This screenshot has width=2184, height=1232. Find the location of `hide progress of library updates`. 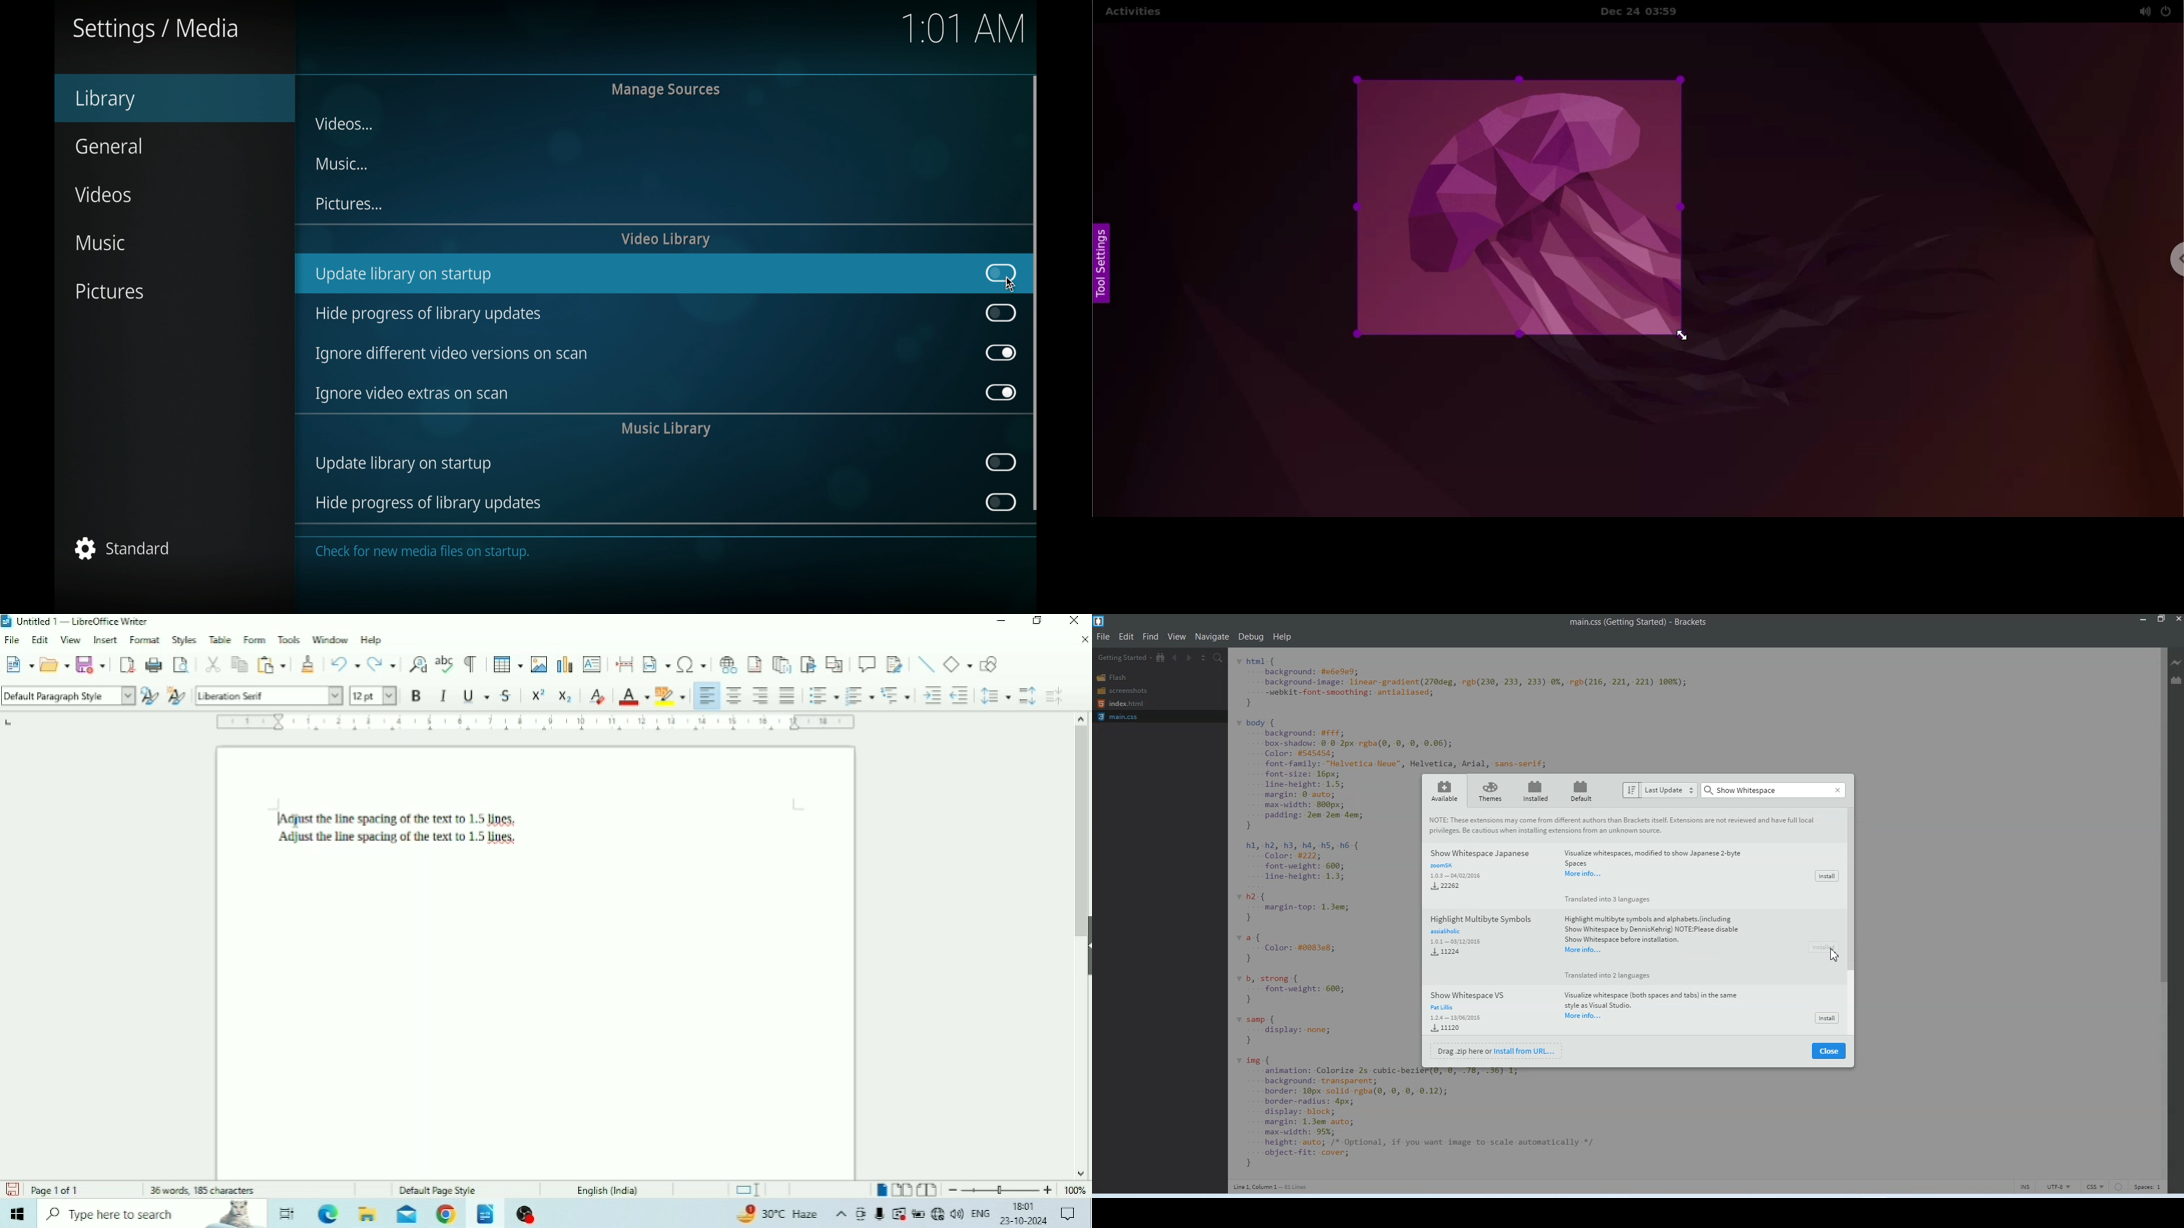

hide progress of library updates is located at coordinates (428, 504).